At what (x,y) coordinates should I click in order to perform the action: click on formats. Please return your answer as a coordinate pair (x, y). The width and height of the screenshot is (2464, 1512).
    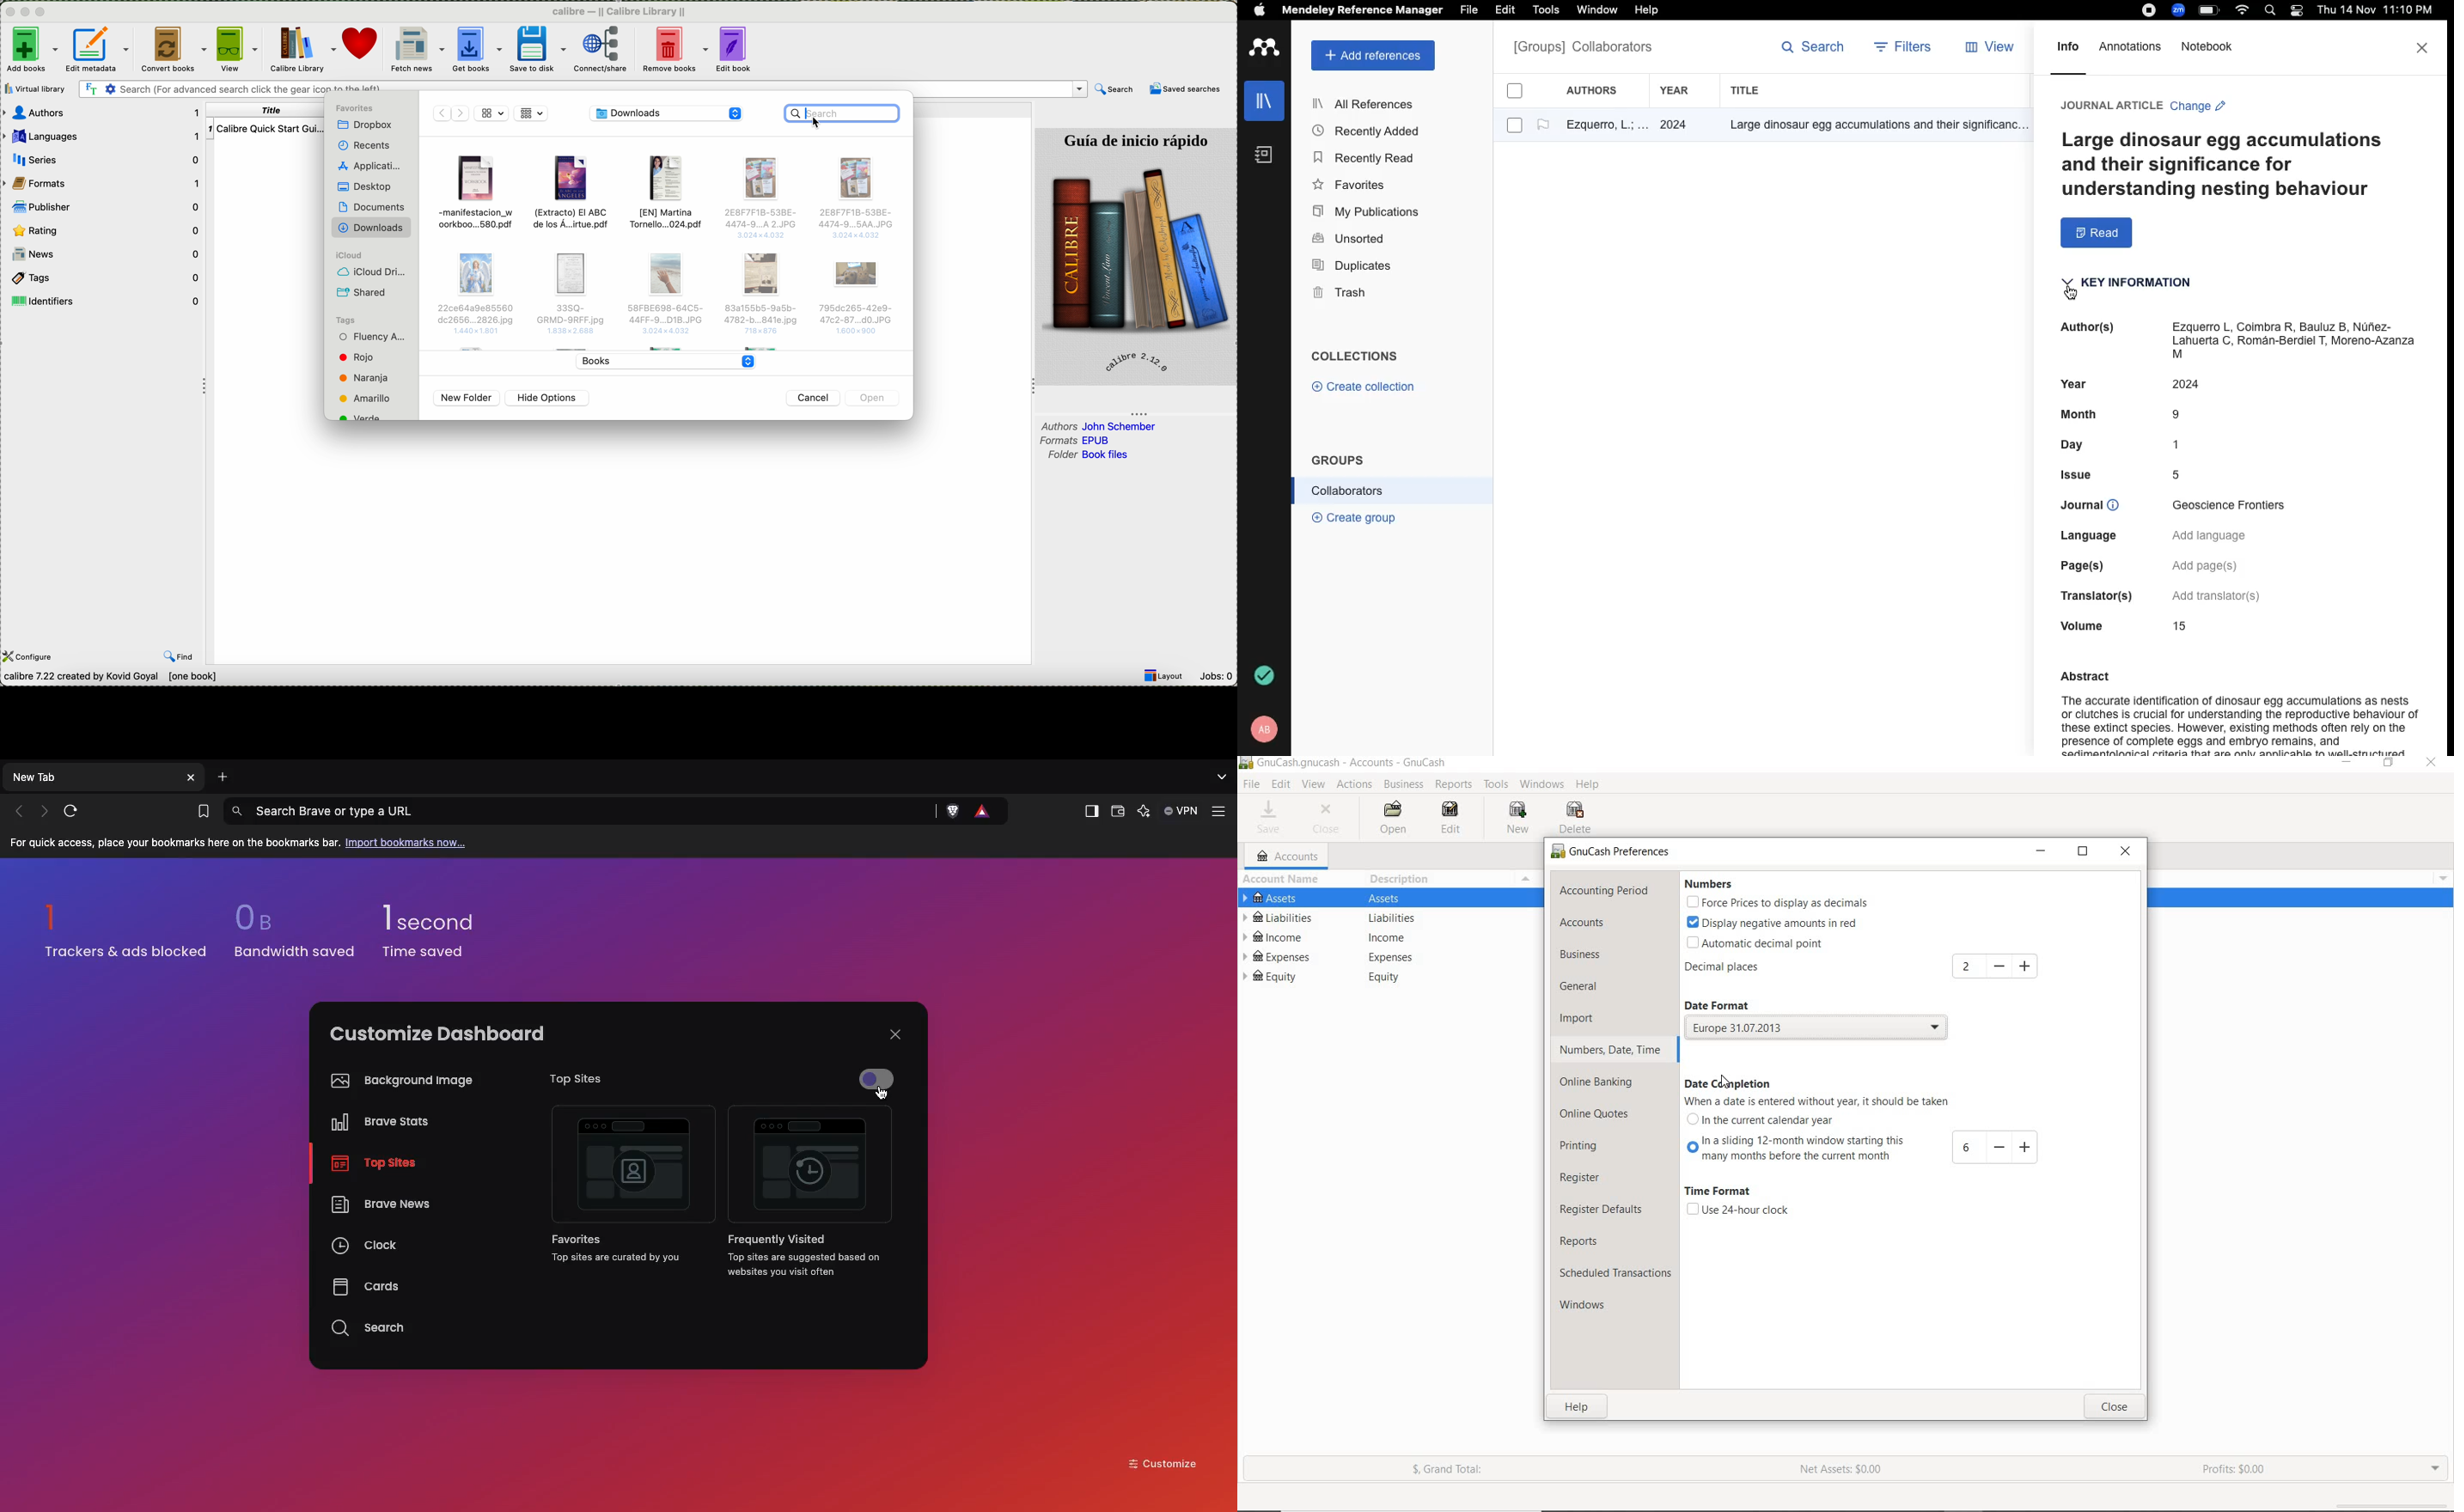
    Looking at the image, I should click on (1078, 441).